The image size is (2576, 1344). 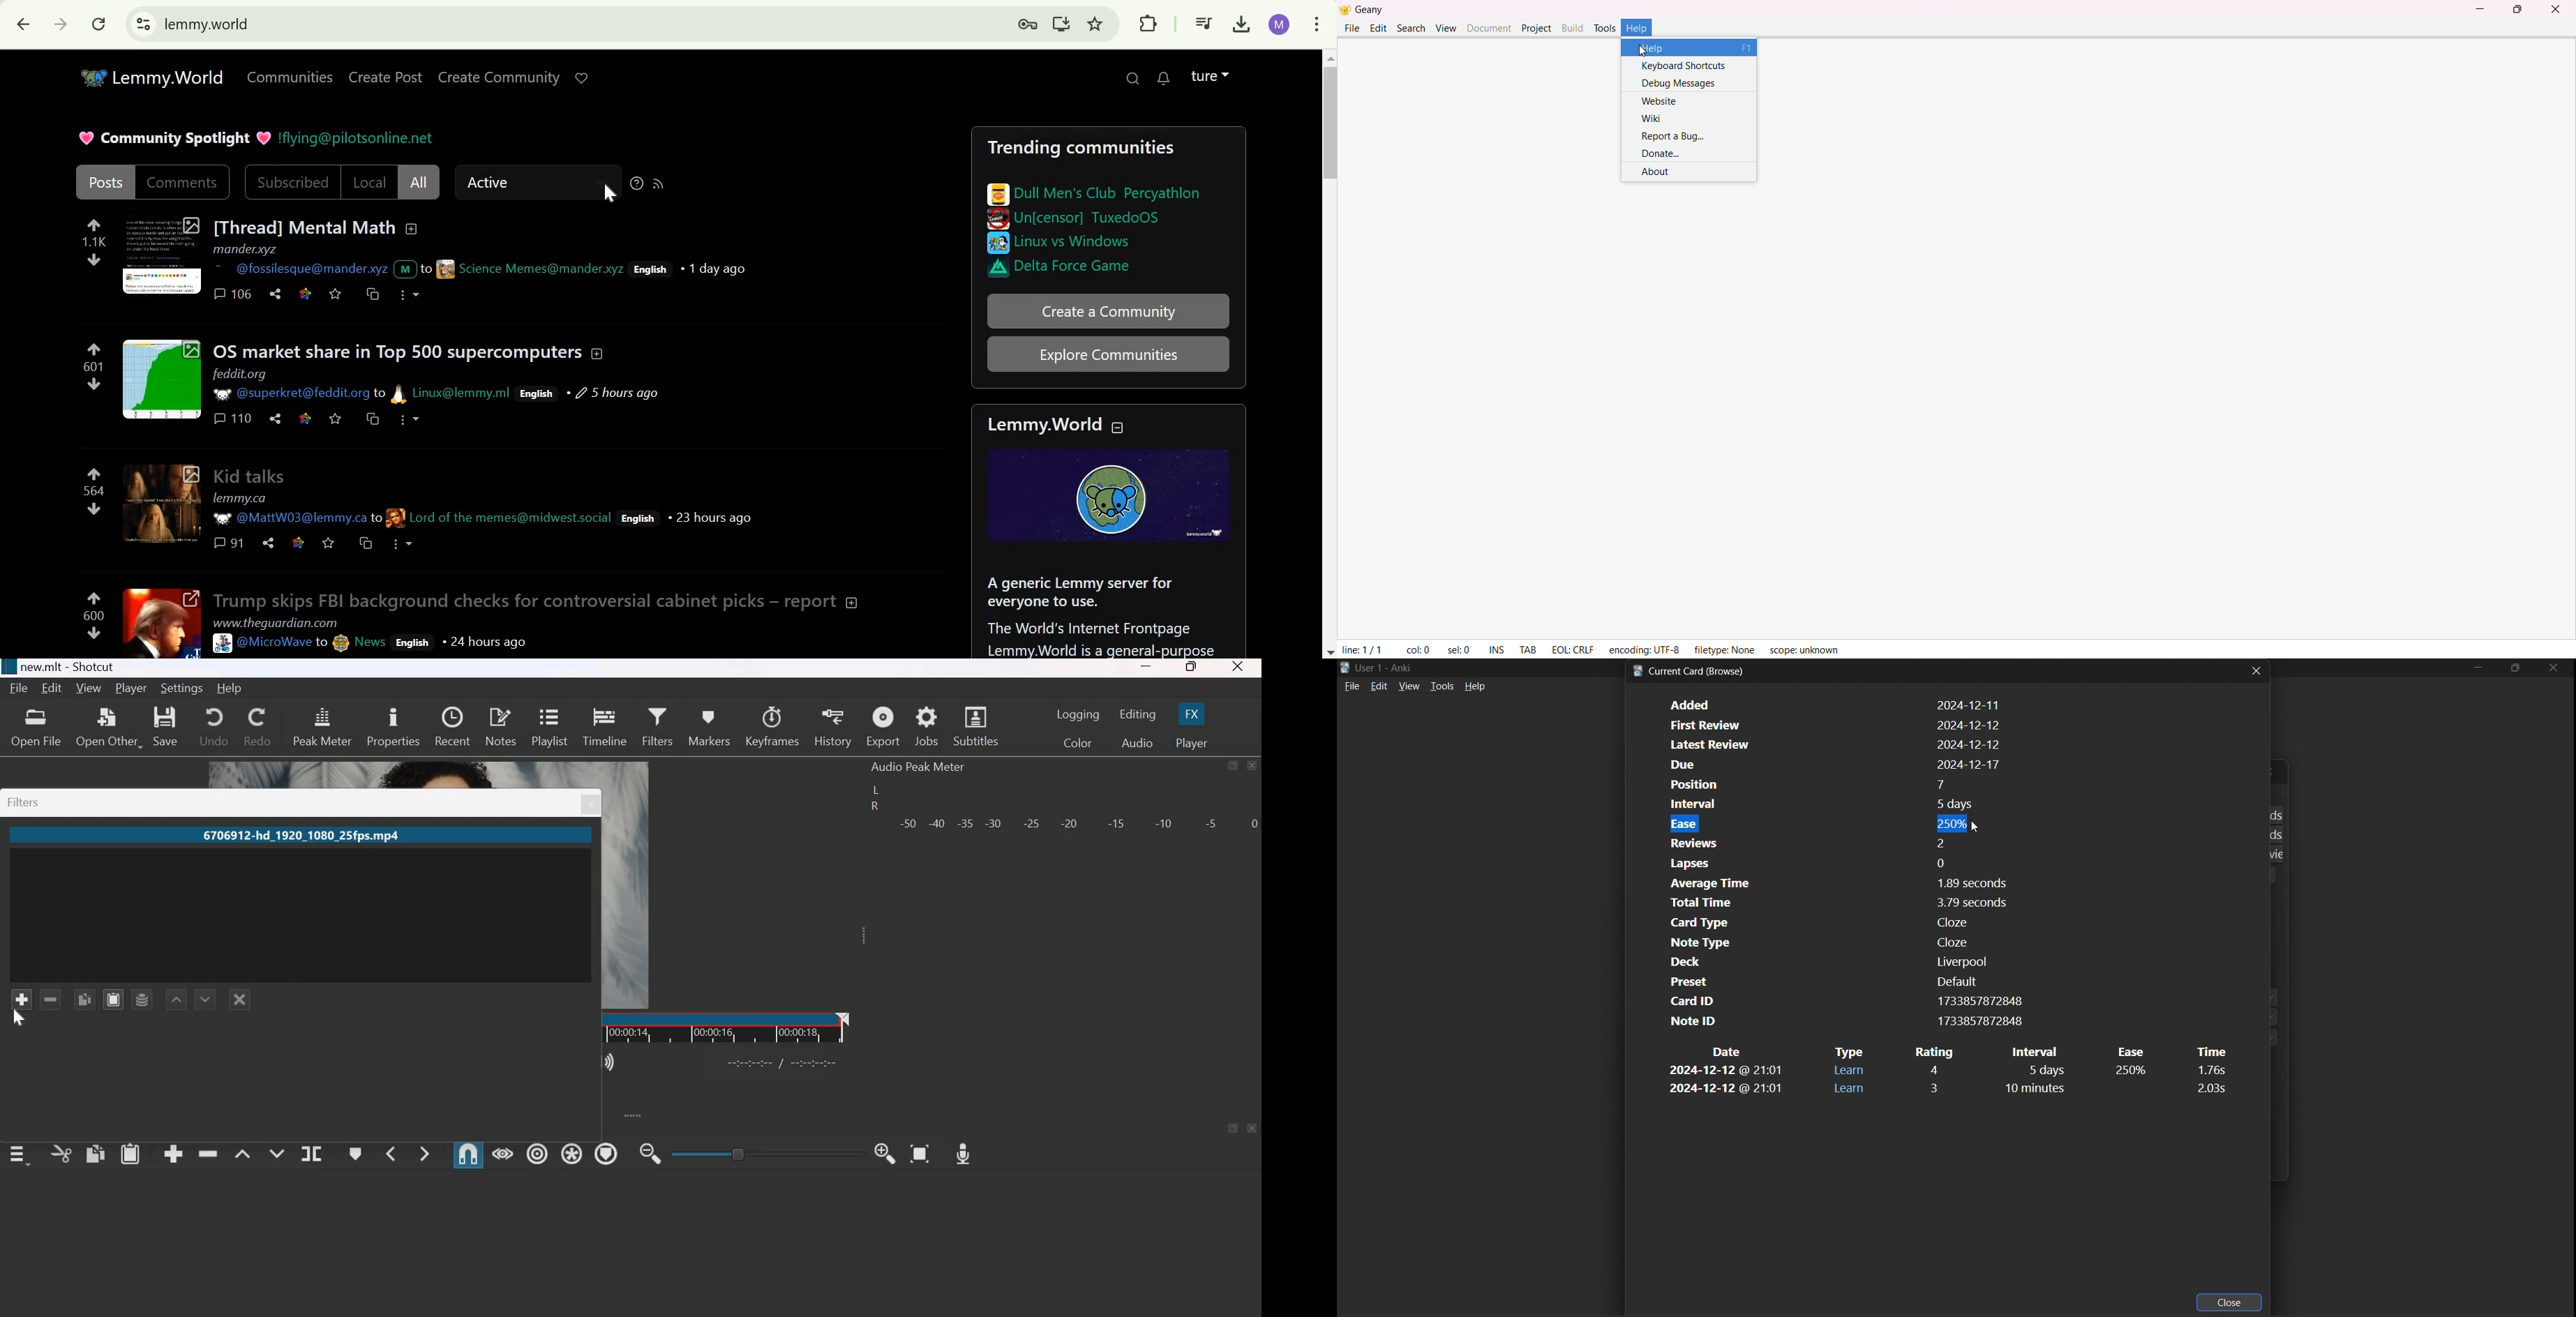 What do you see at coordinates (1252, 765) in the screenshot?
I see `close` at bounding box center [1252, 765].